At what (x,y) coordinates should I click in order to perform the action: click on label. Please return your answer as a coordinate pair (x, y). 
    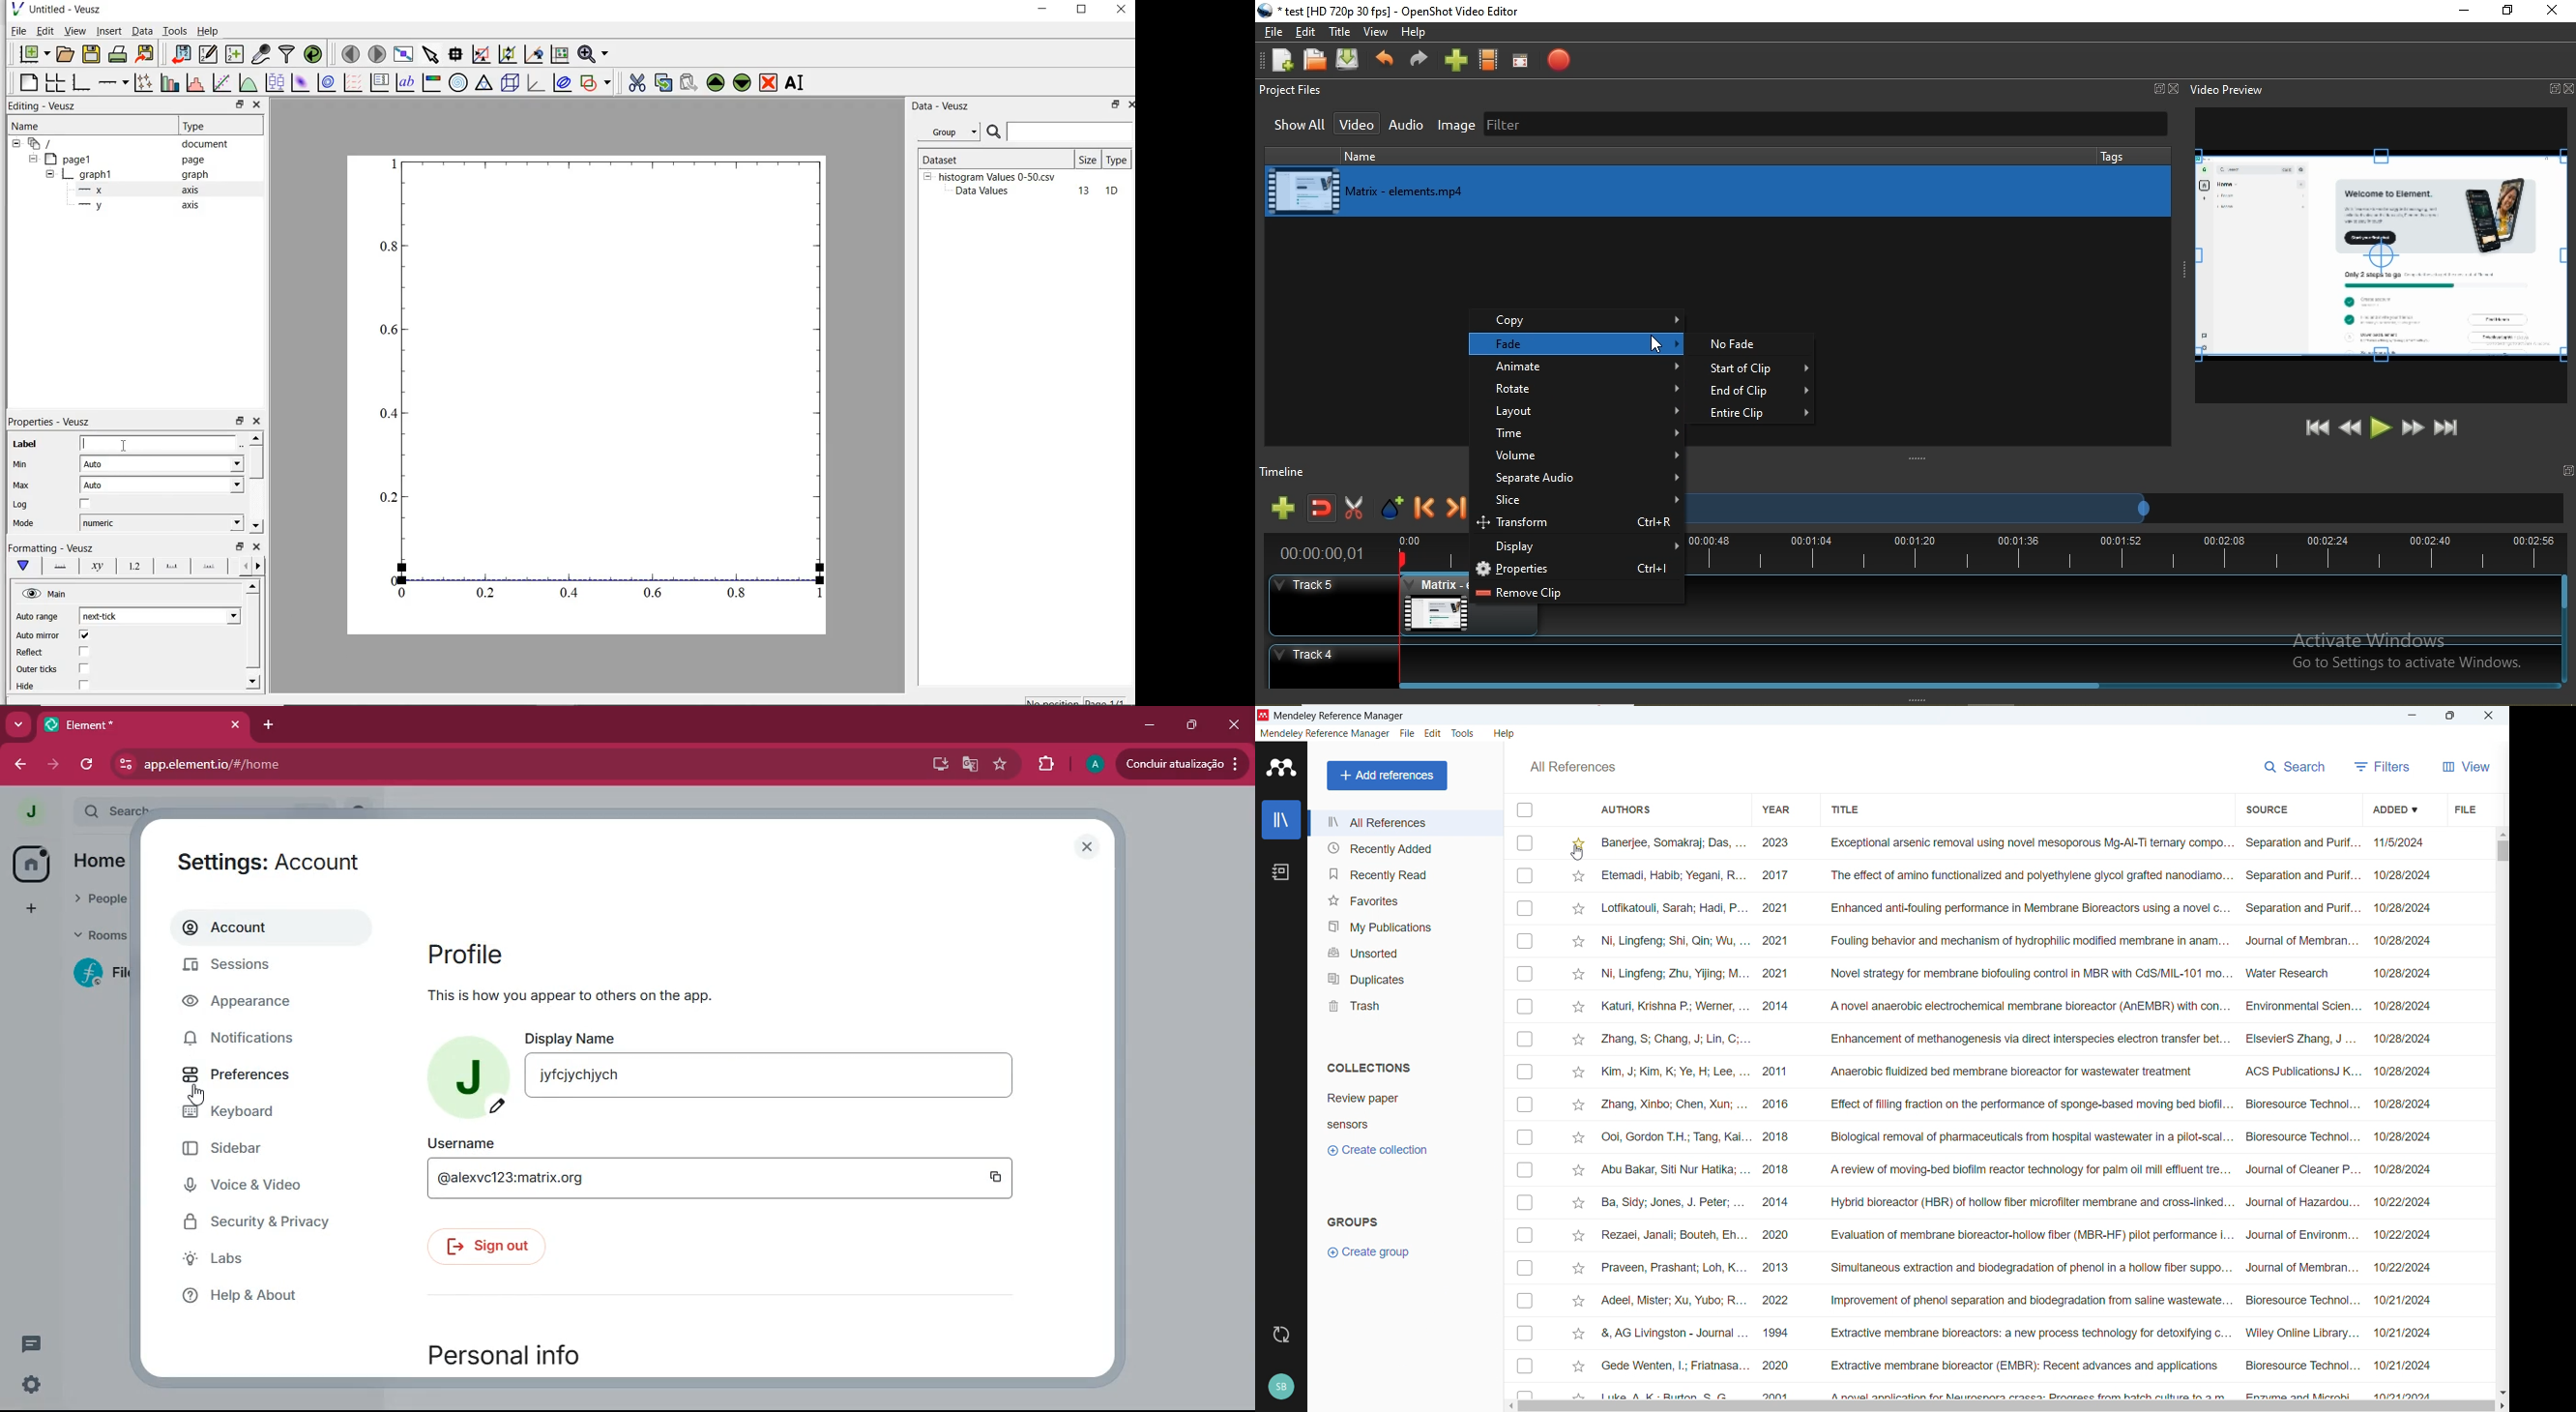
    Looking at the image, I should click on (25, 444).